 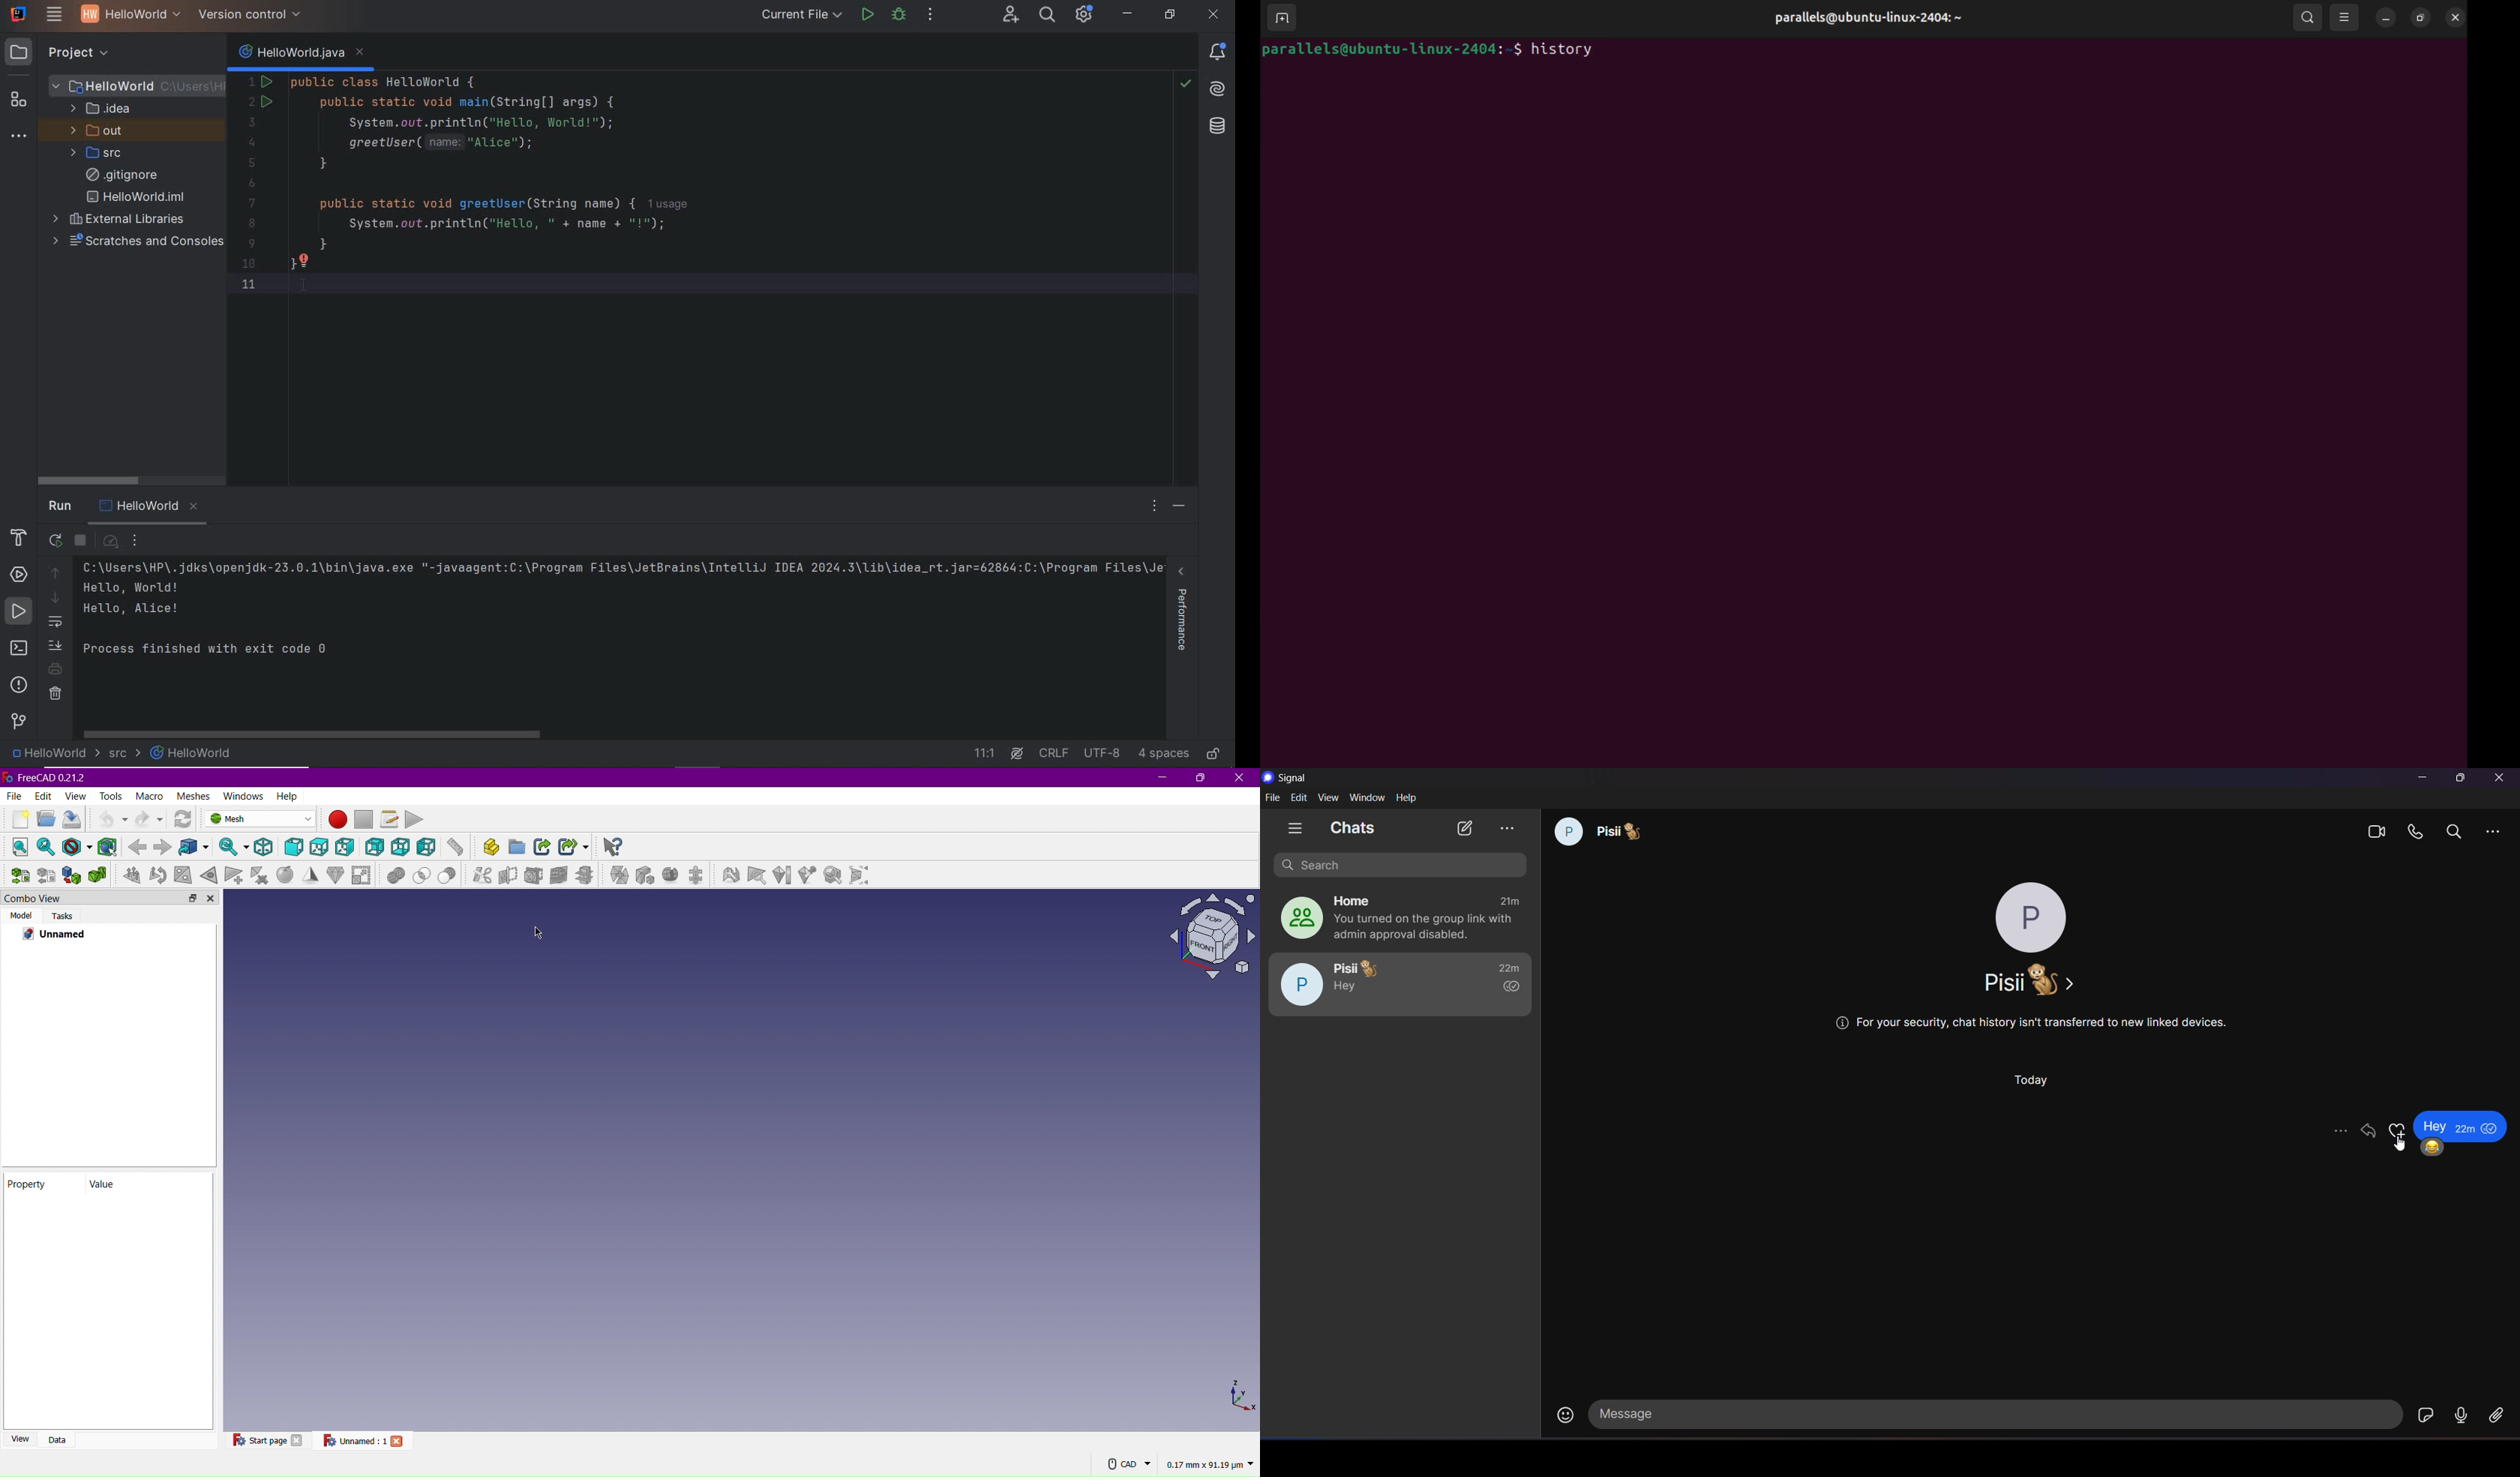 What do you see at coordinates (1506, 829) in the screenshot?
I see `view archieve` at bounding box center [1506, 829].